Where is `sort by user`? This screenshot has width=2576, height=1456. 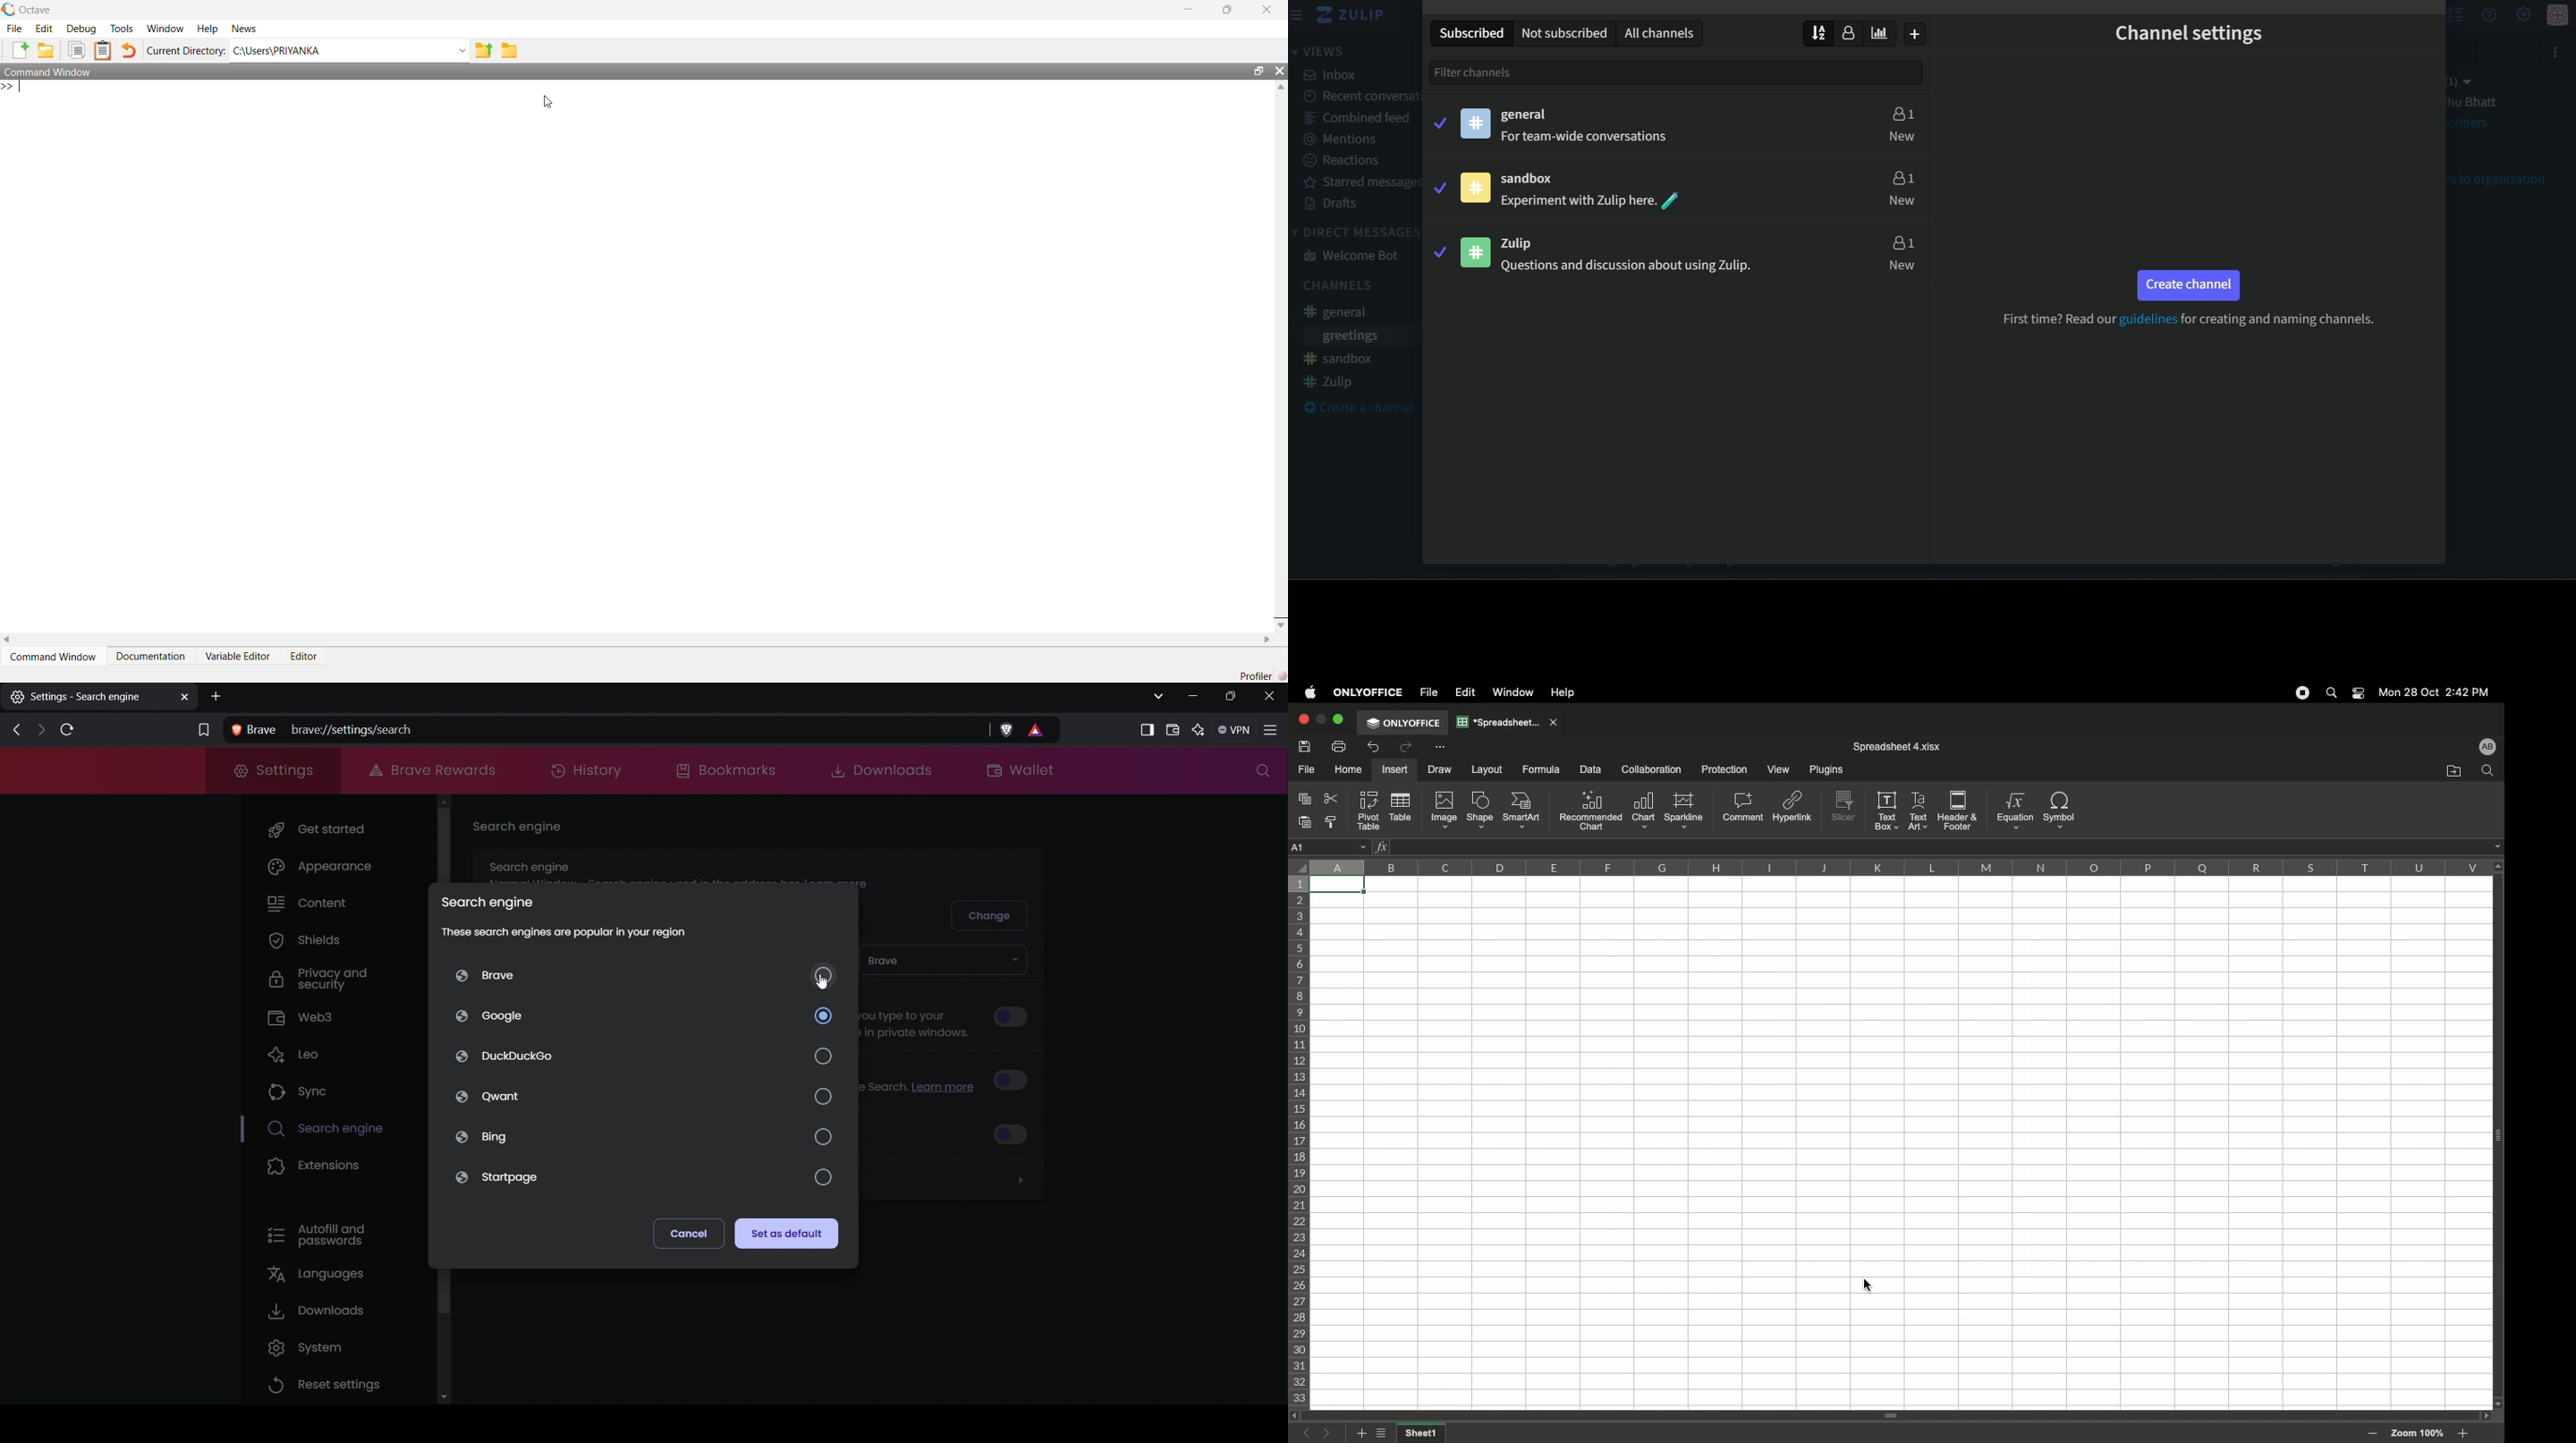 sort by user is located at coordinates (1851, 33).